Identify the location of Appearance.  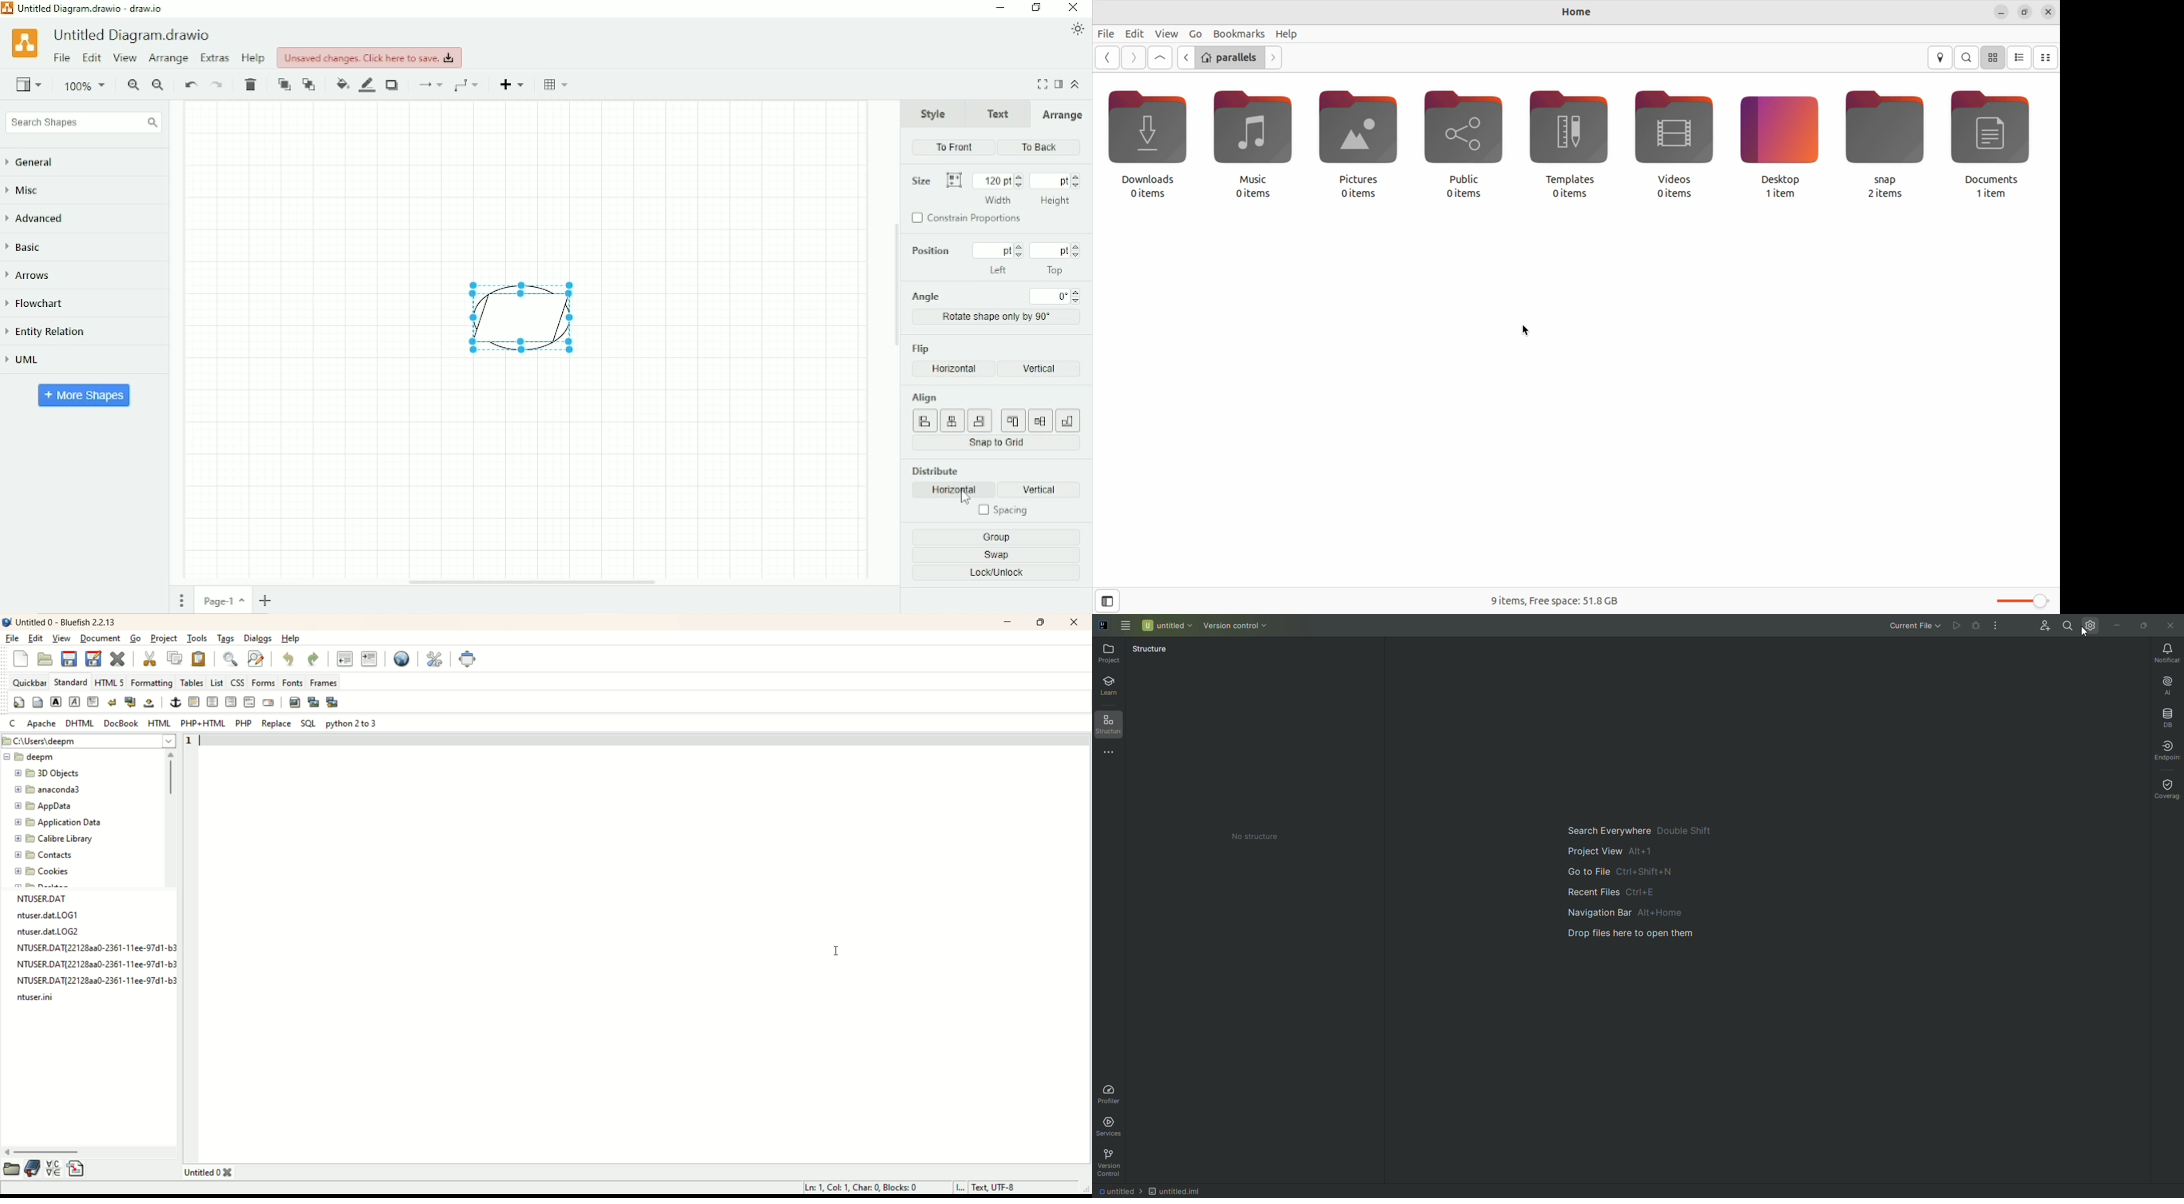
(1078, 29).